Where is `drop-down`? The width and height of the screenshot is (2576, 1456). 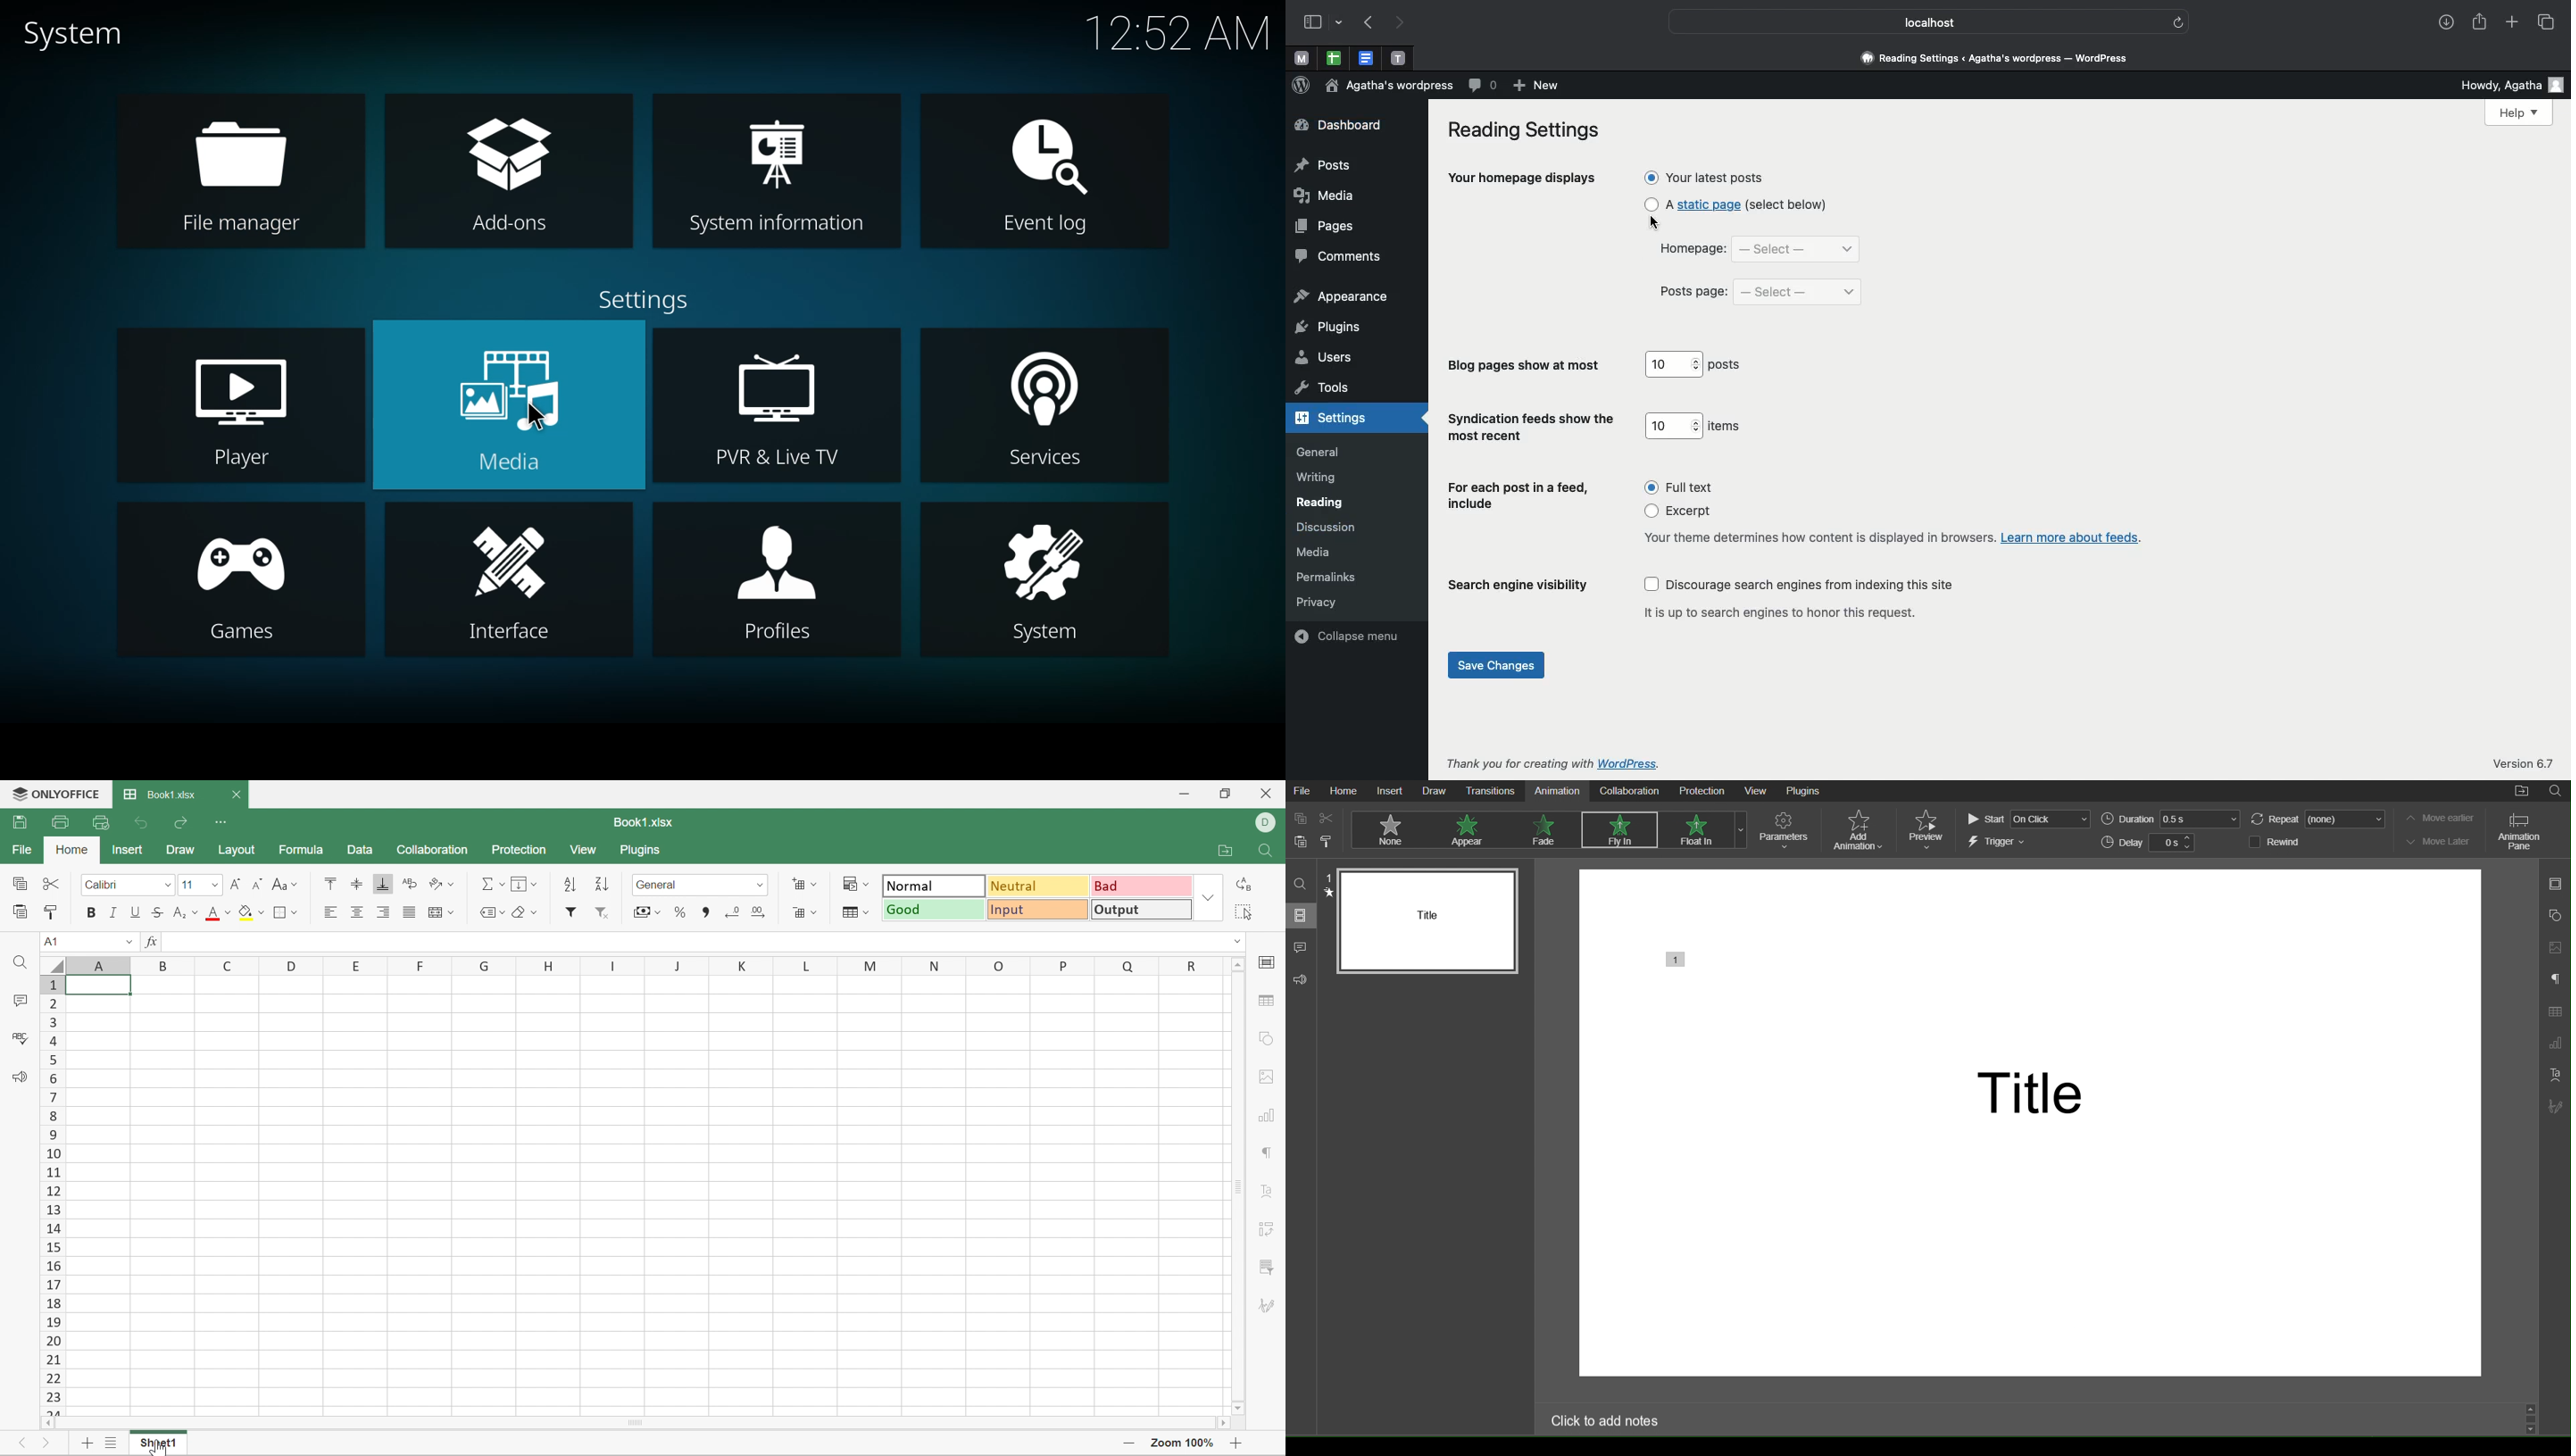 drop-down is located at coordinates (1342, 23).